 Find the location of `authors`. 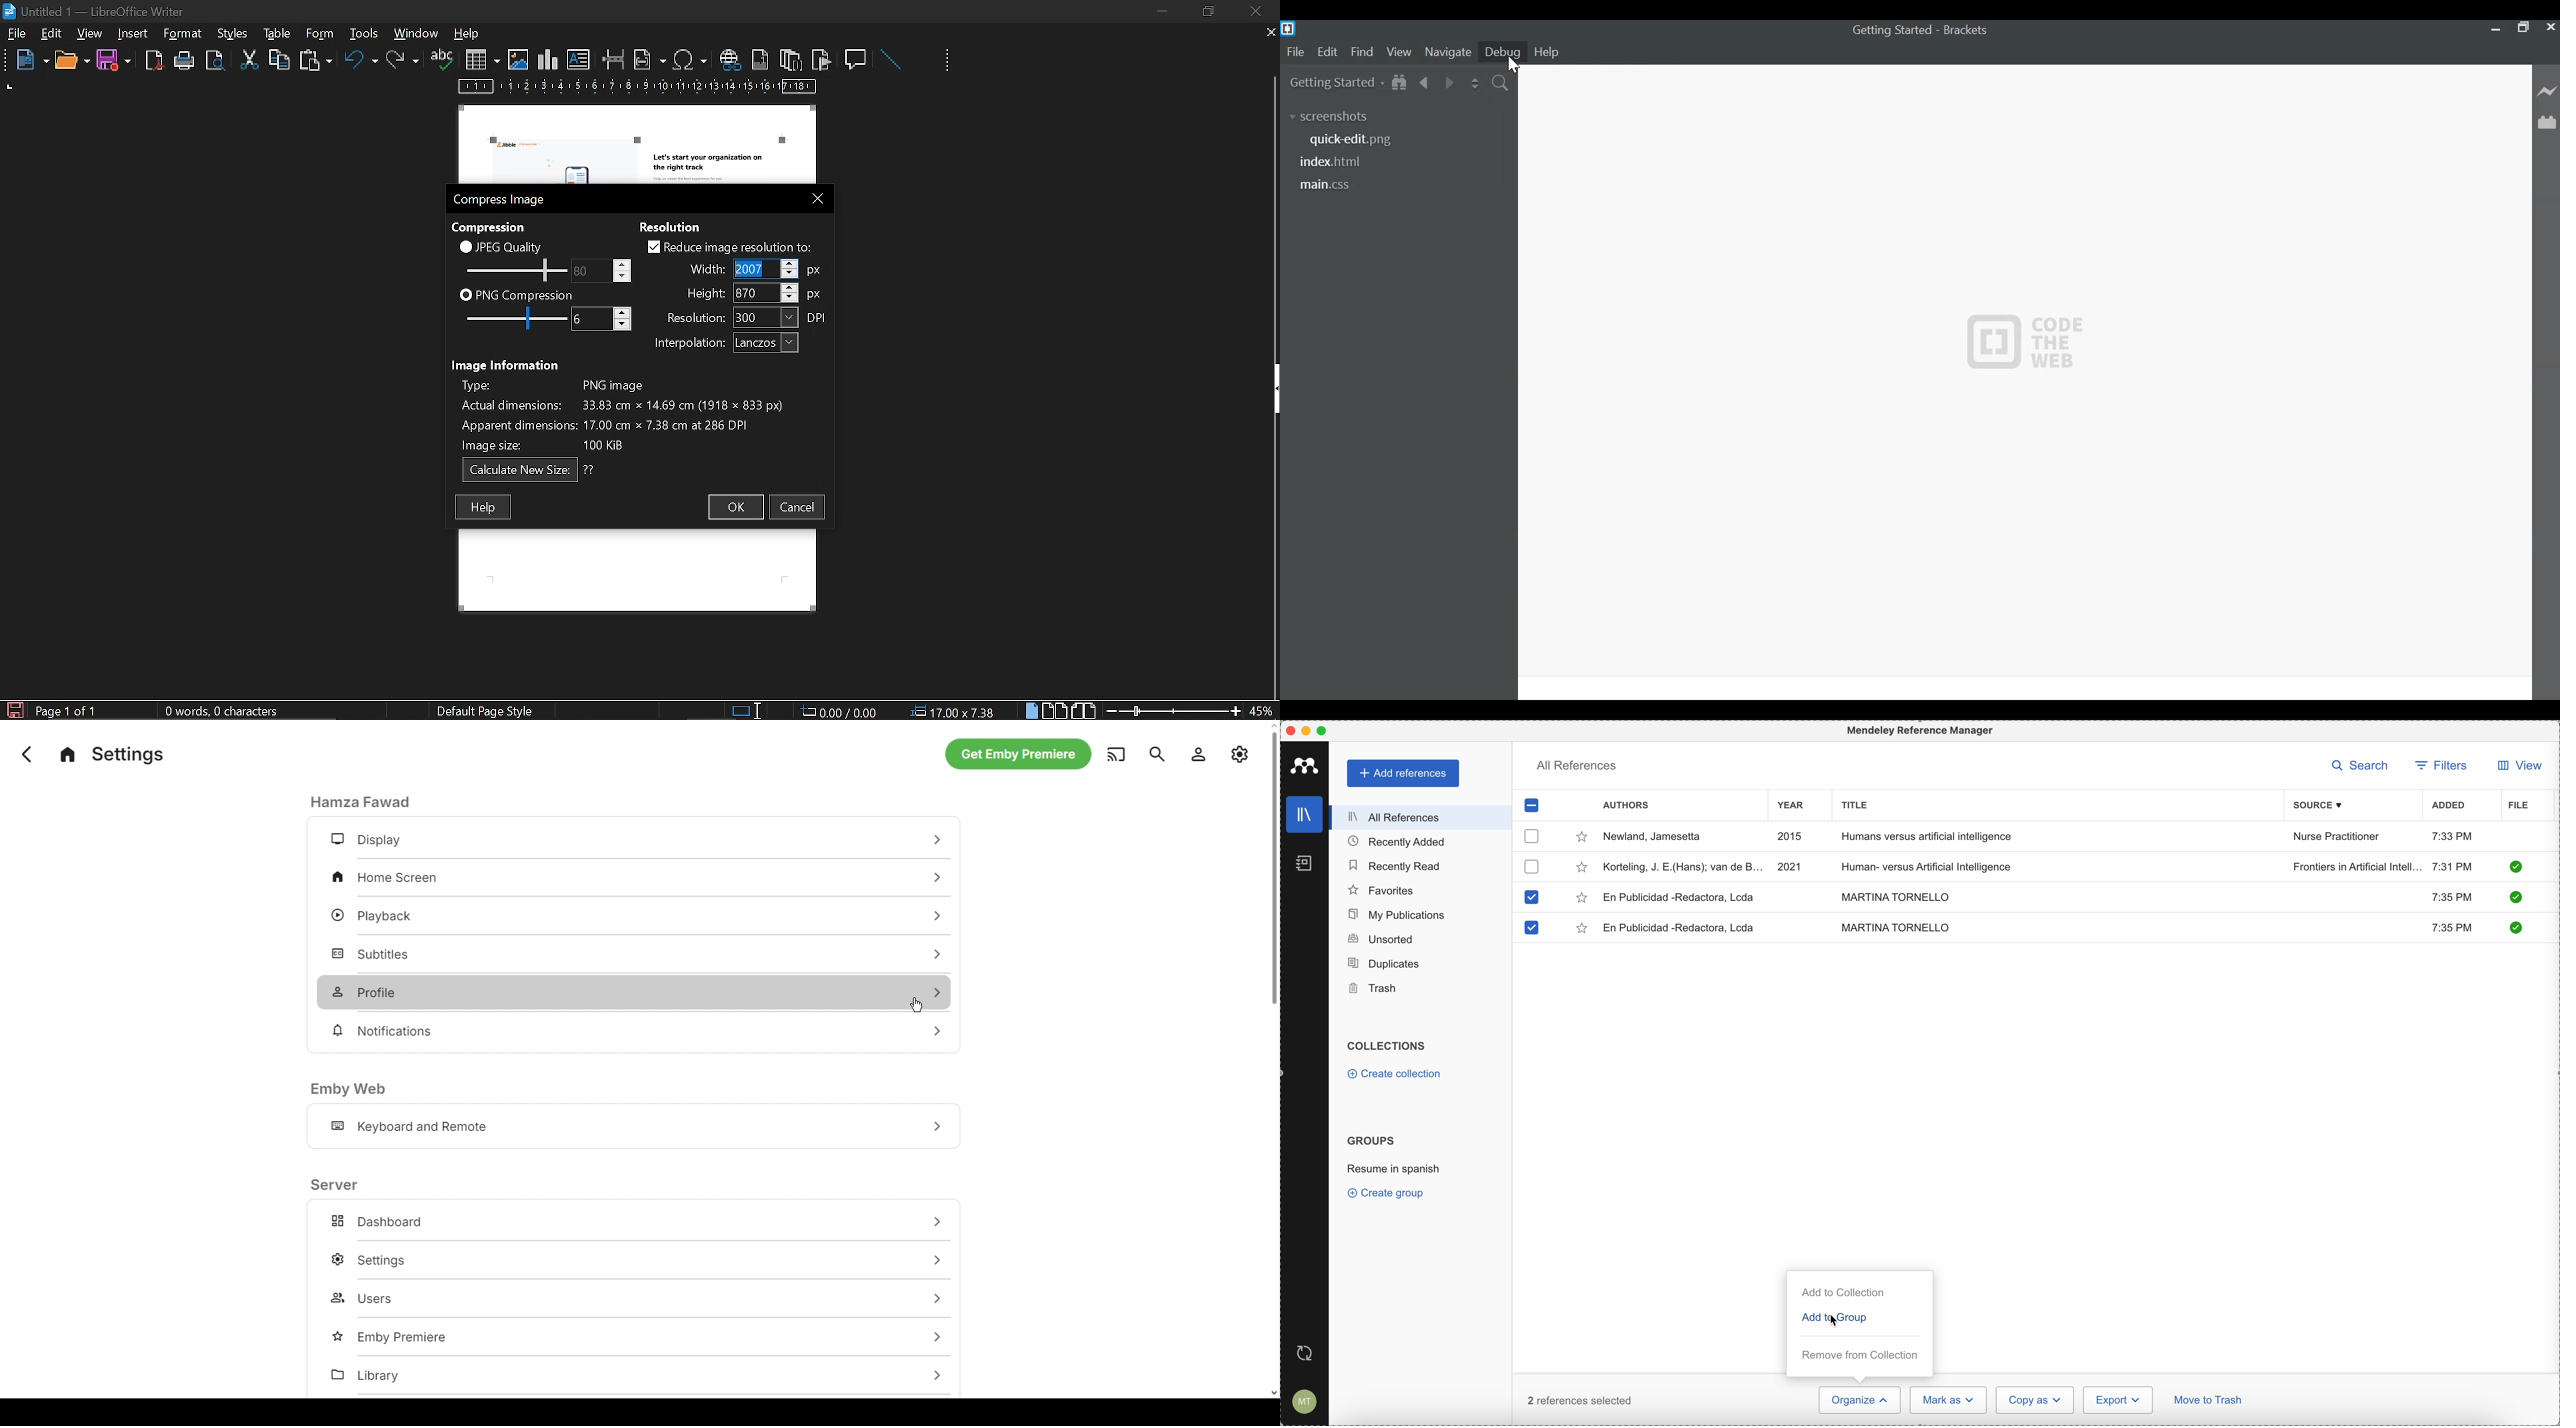

authors is located at coordinates (1626, 806).